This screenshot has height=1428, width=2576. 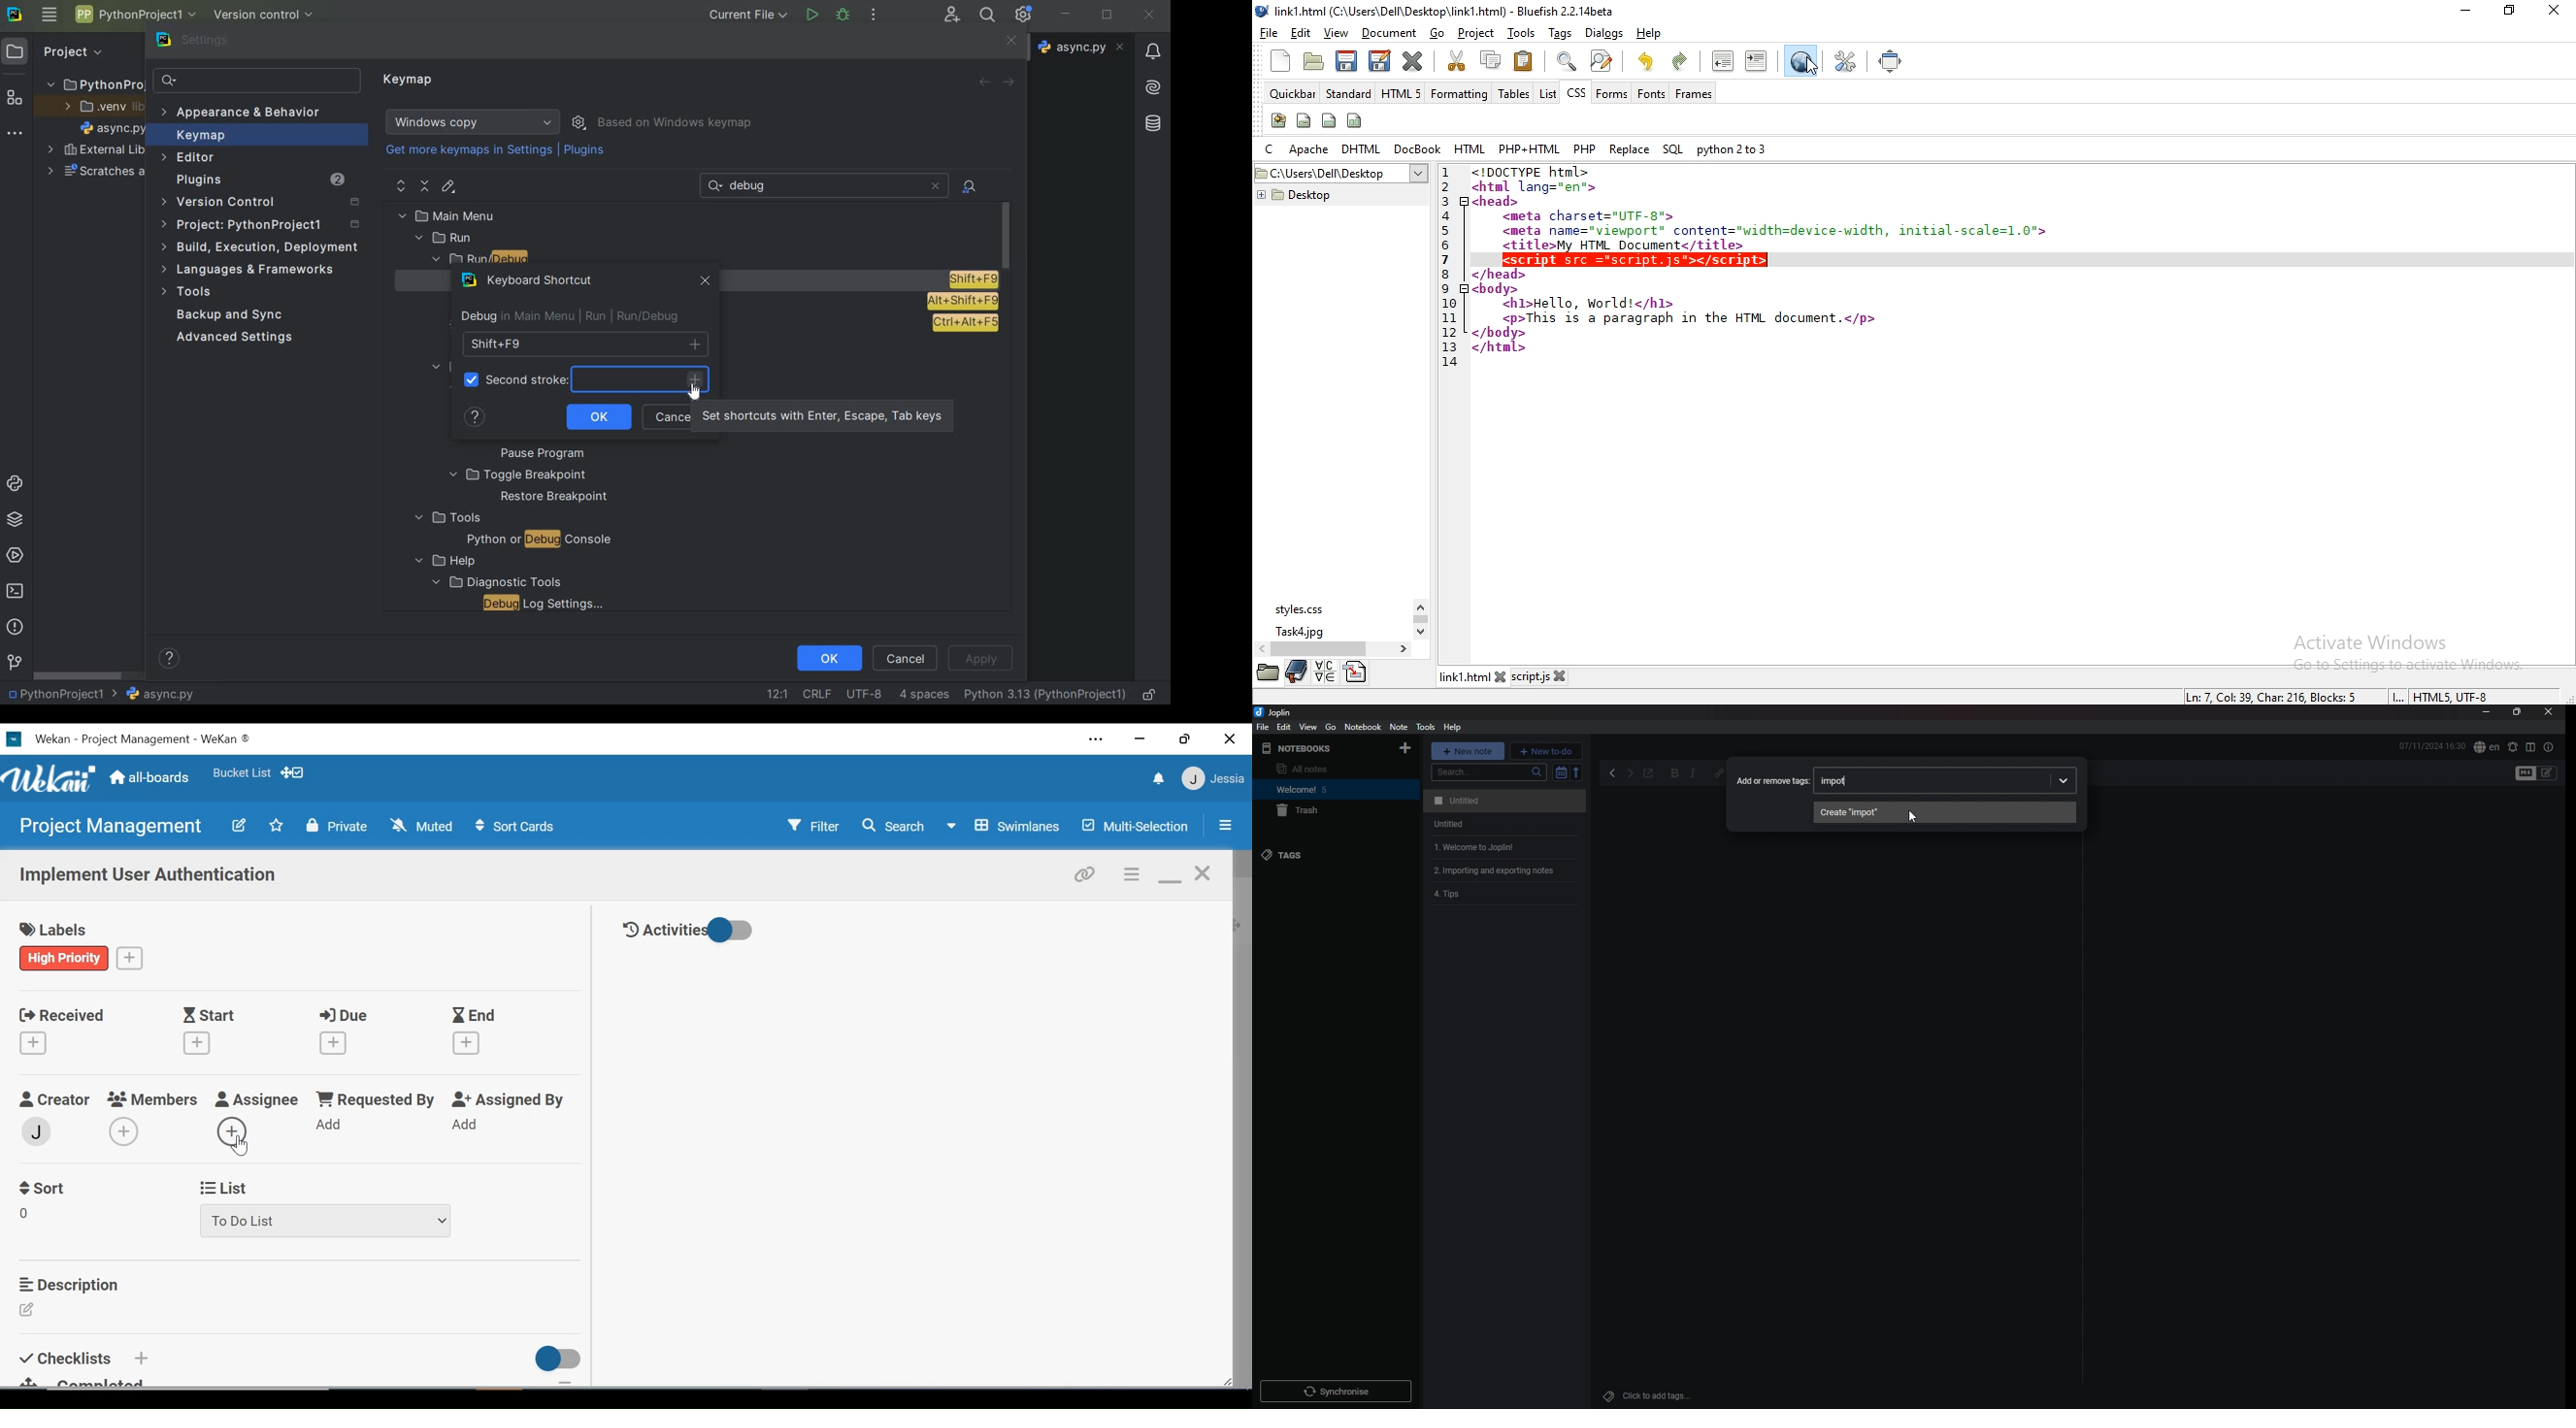 I want to click on 5, so click(x=1445, y=231).